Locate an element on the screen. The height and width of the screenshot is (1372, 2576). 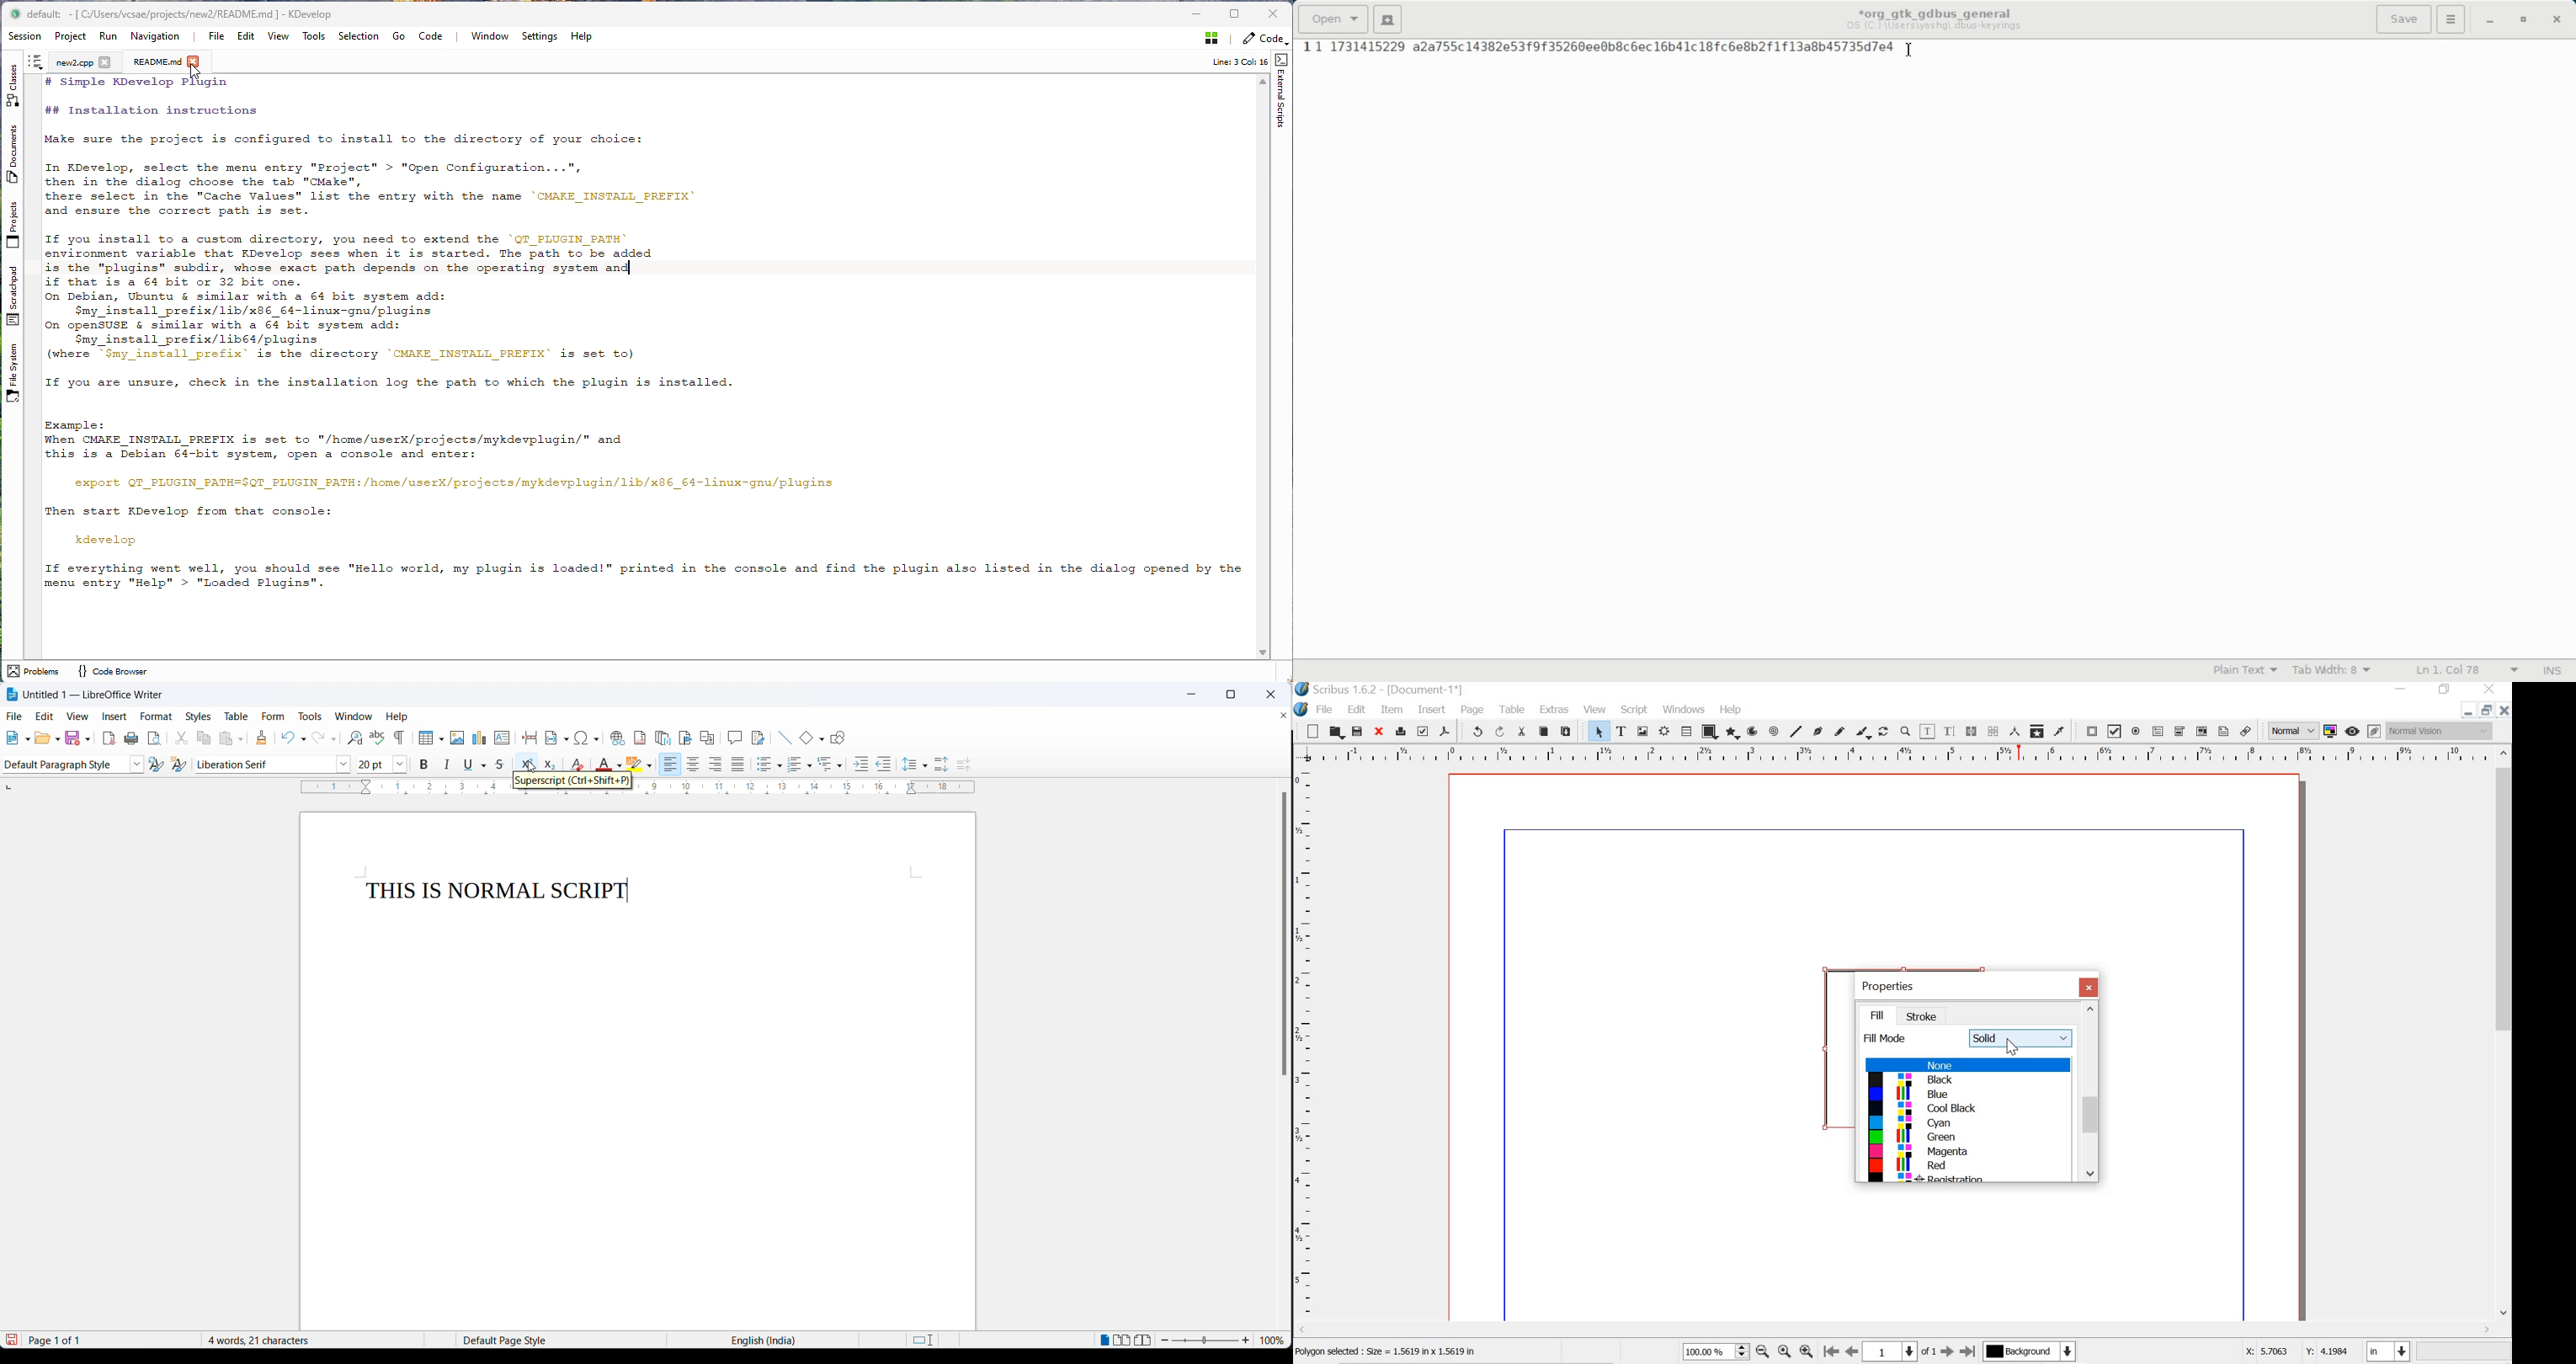
bold is located at coordinates (424, 764).